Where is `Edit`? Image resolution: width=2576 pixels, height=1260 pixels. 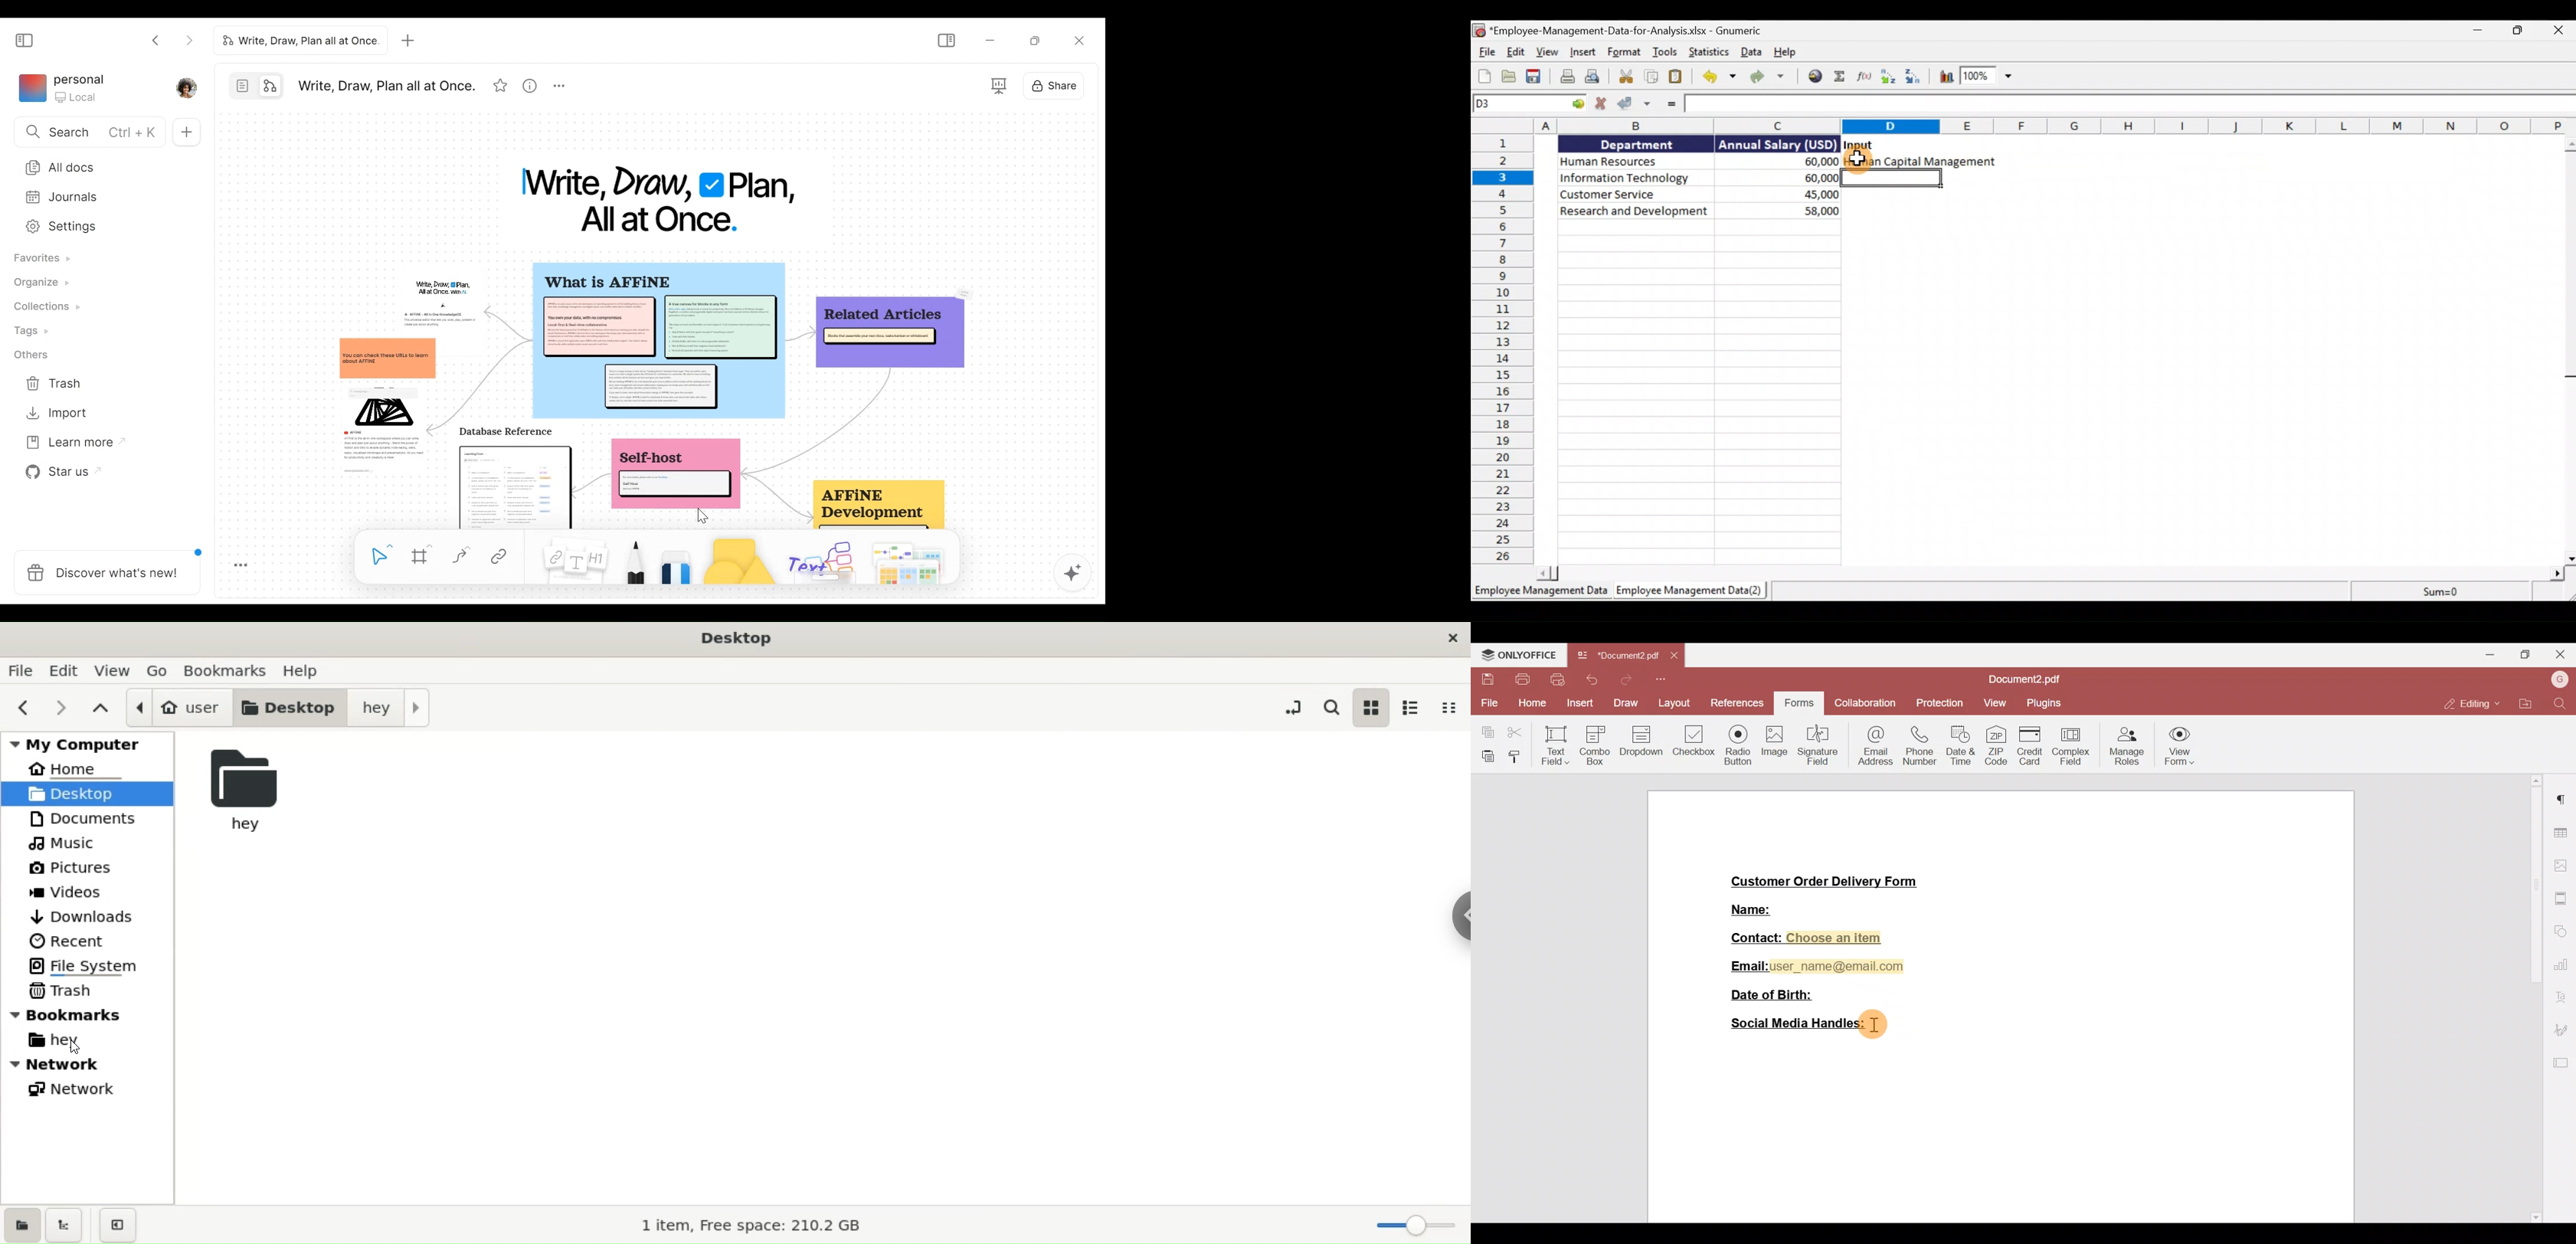 Edit is located at coordinates (1517, 52).